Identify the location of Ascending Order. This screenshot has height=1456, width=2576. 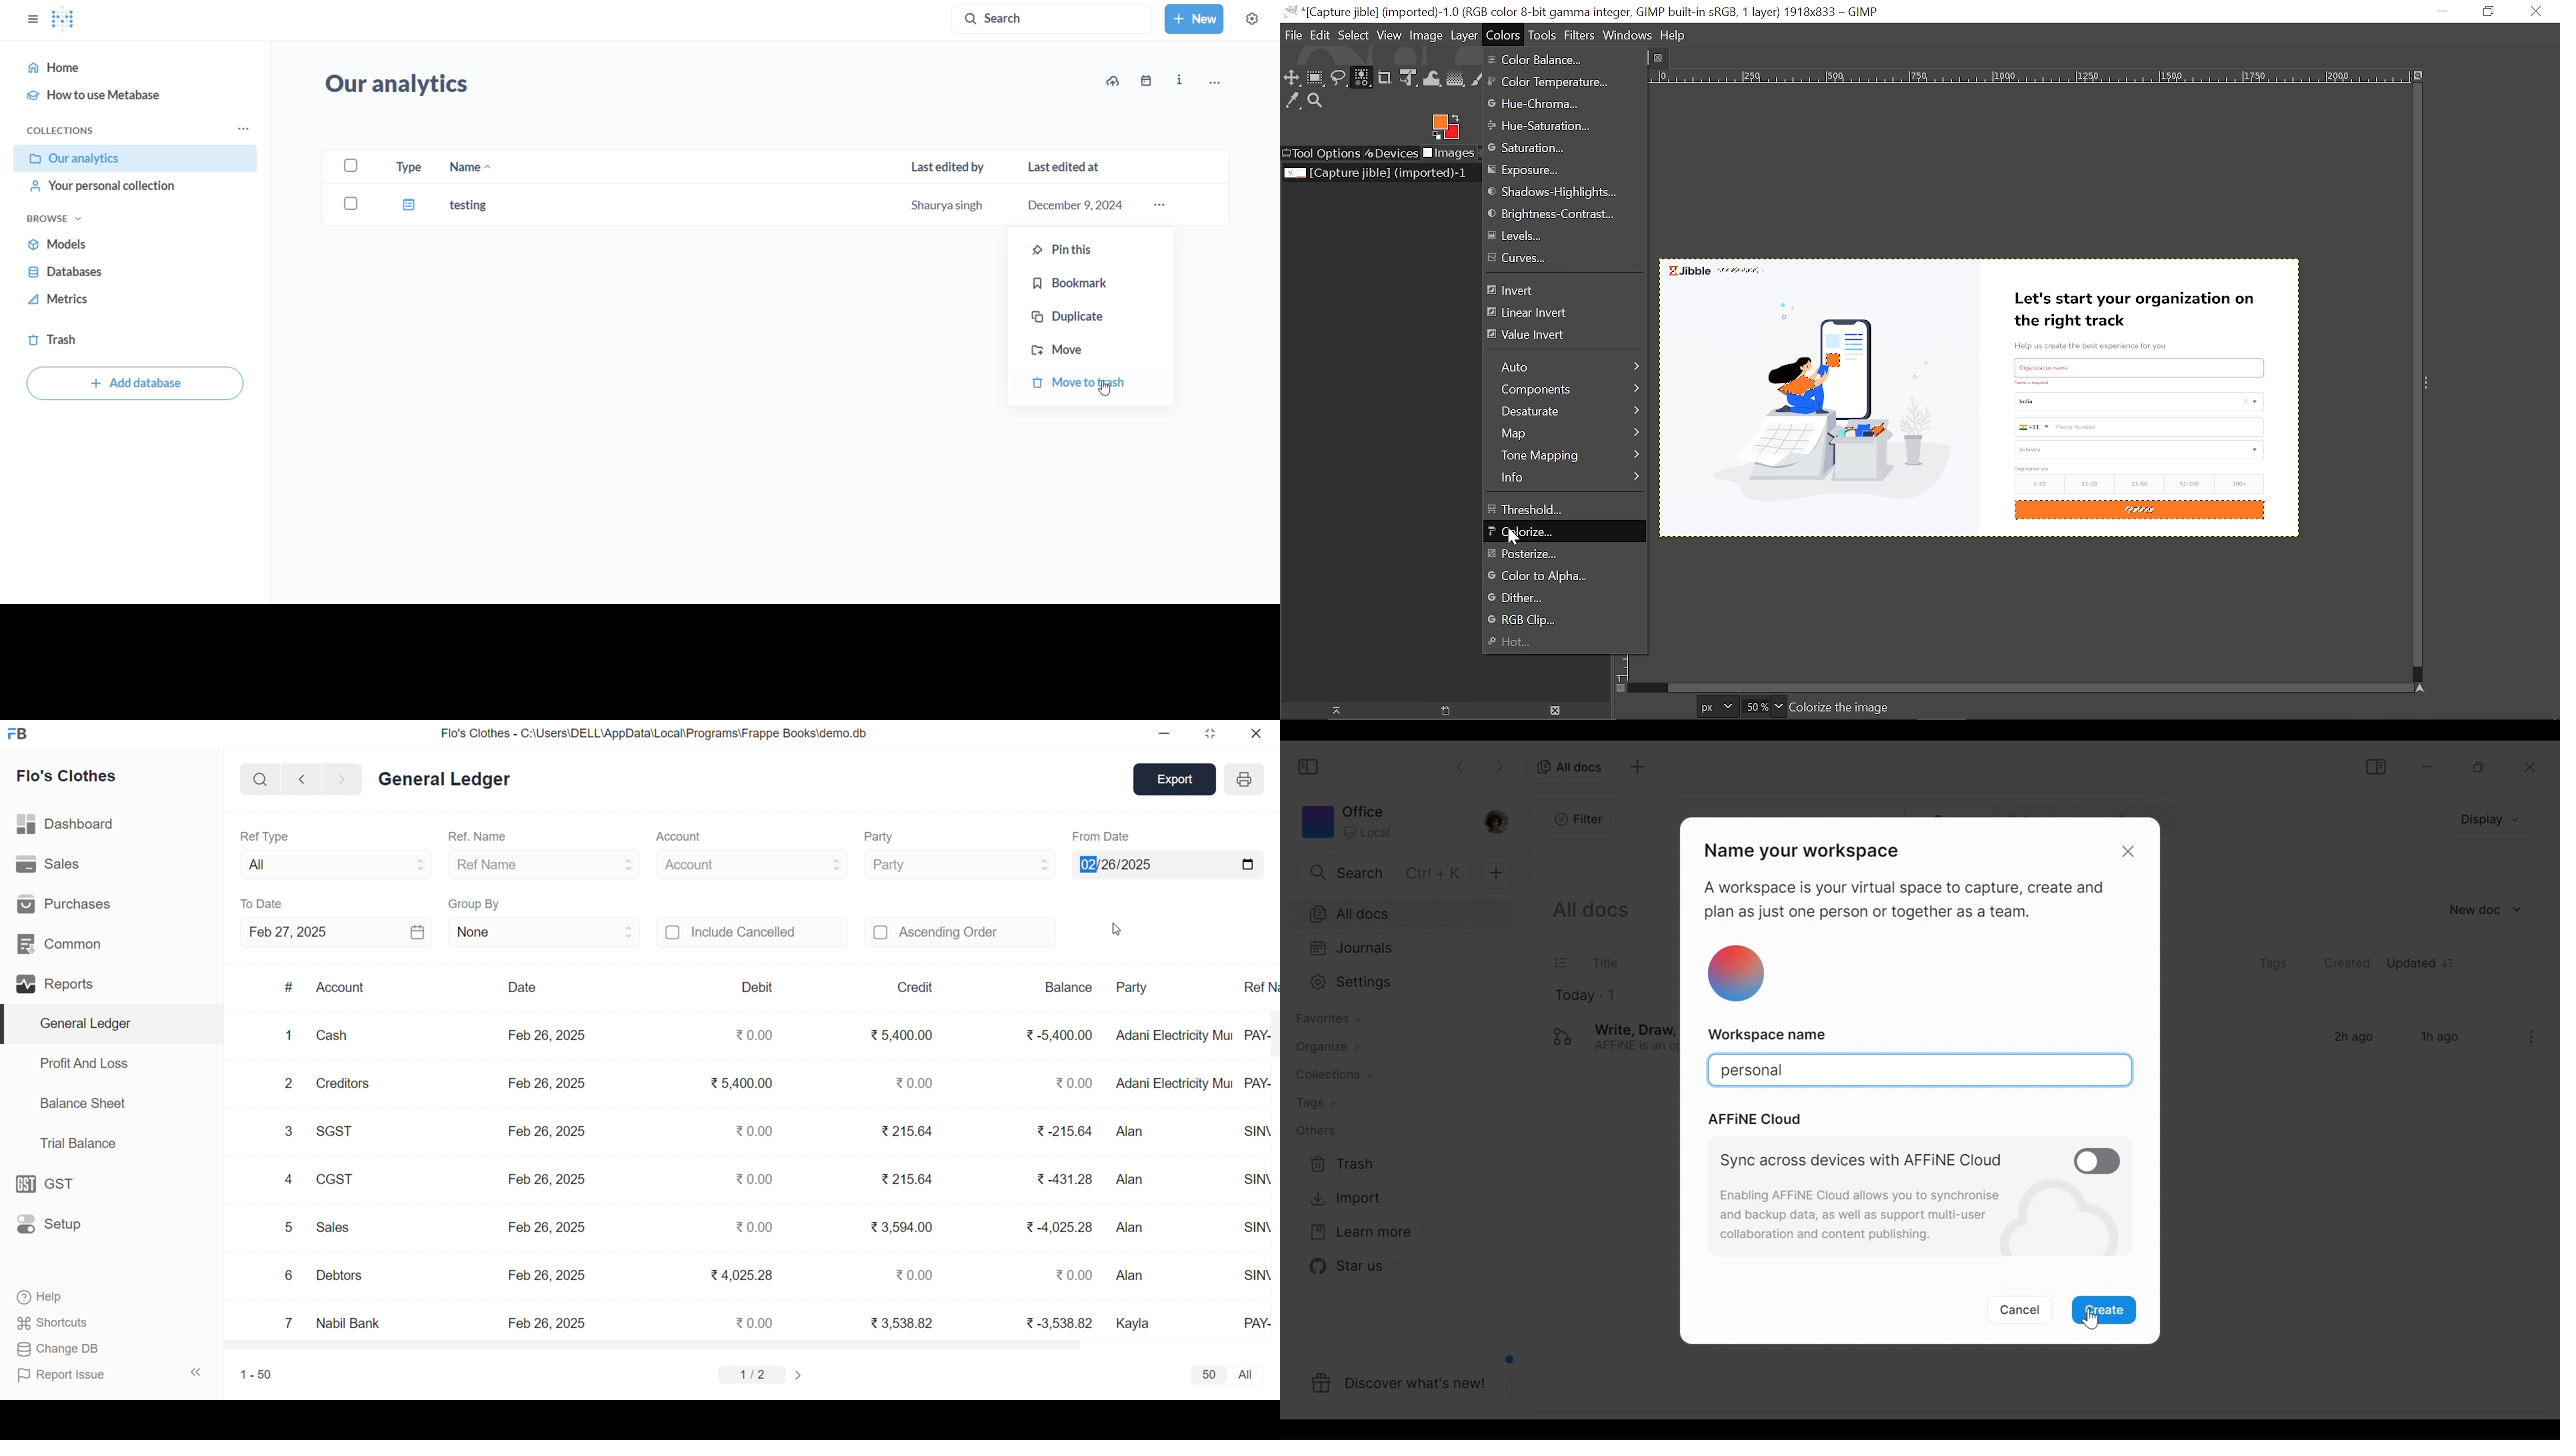
(960, 931).